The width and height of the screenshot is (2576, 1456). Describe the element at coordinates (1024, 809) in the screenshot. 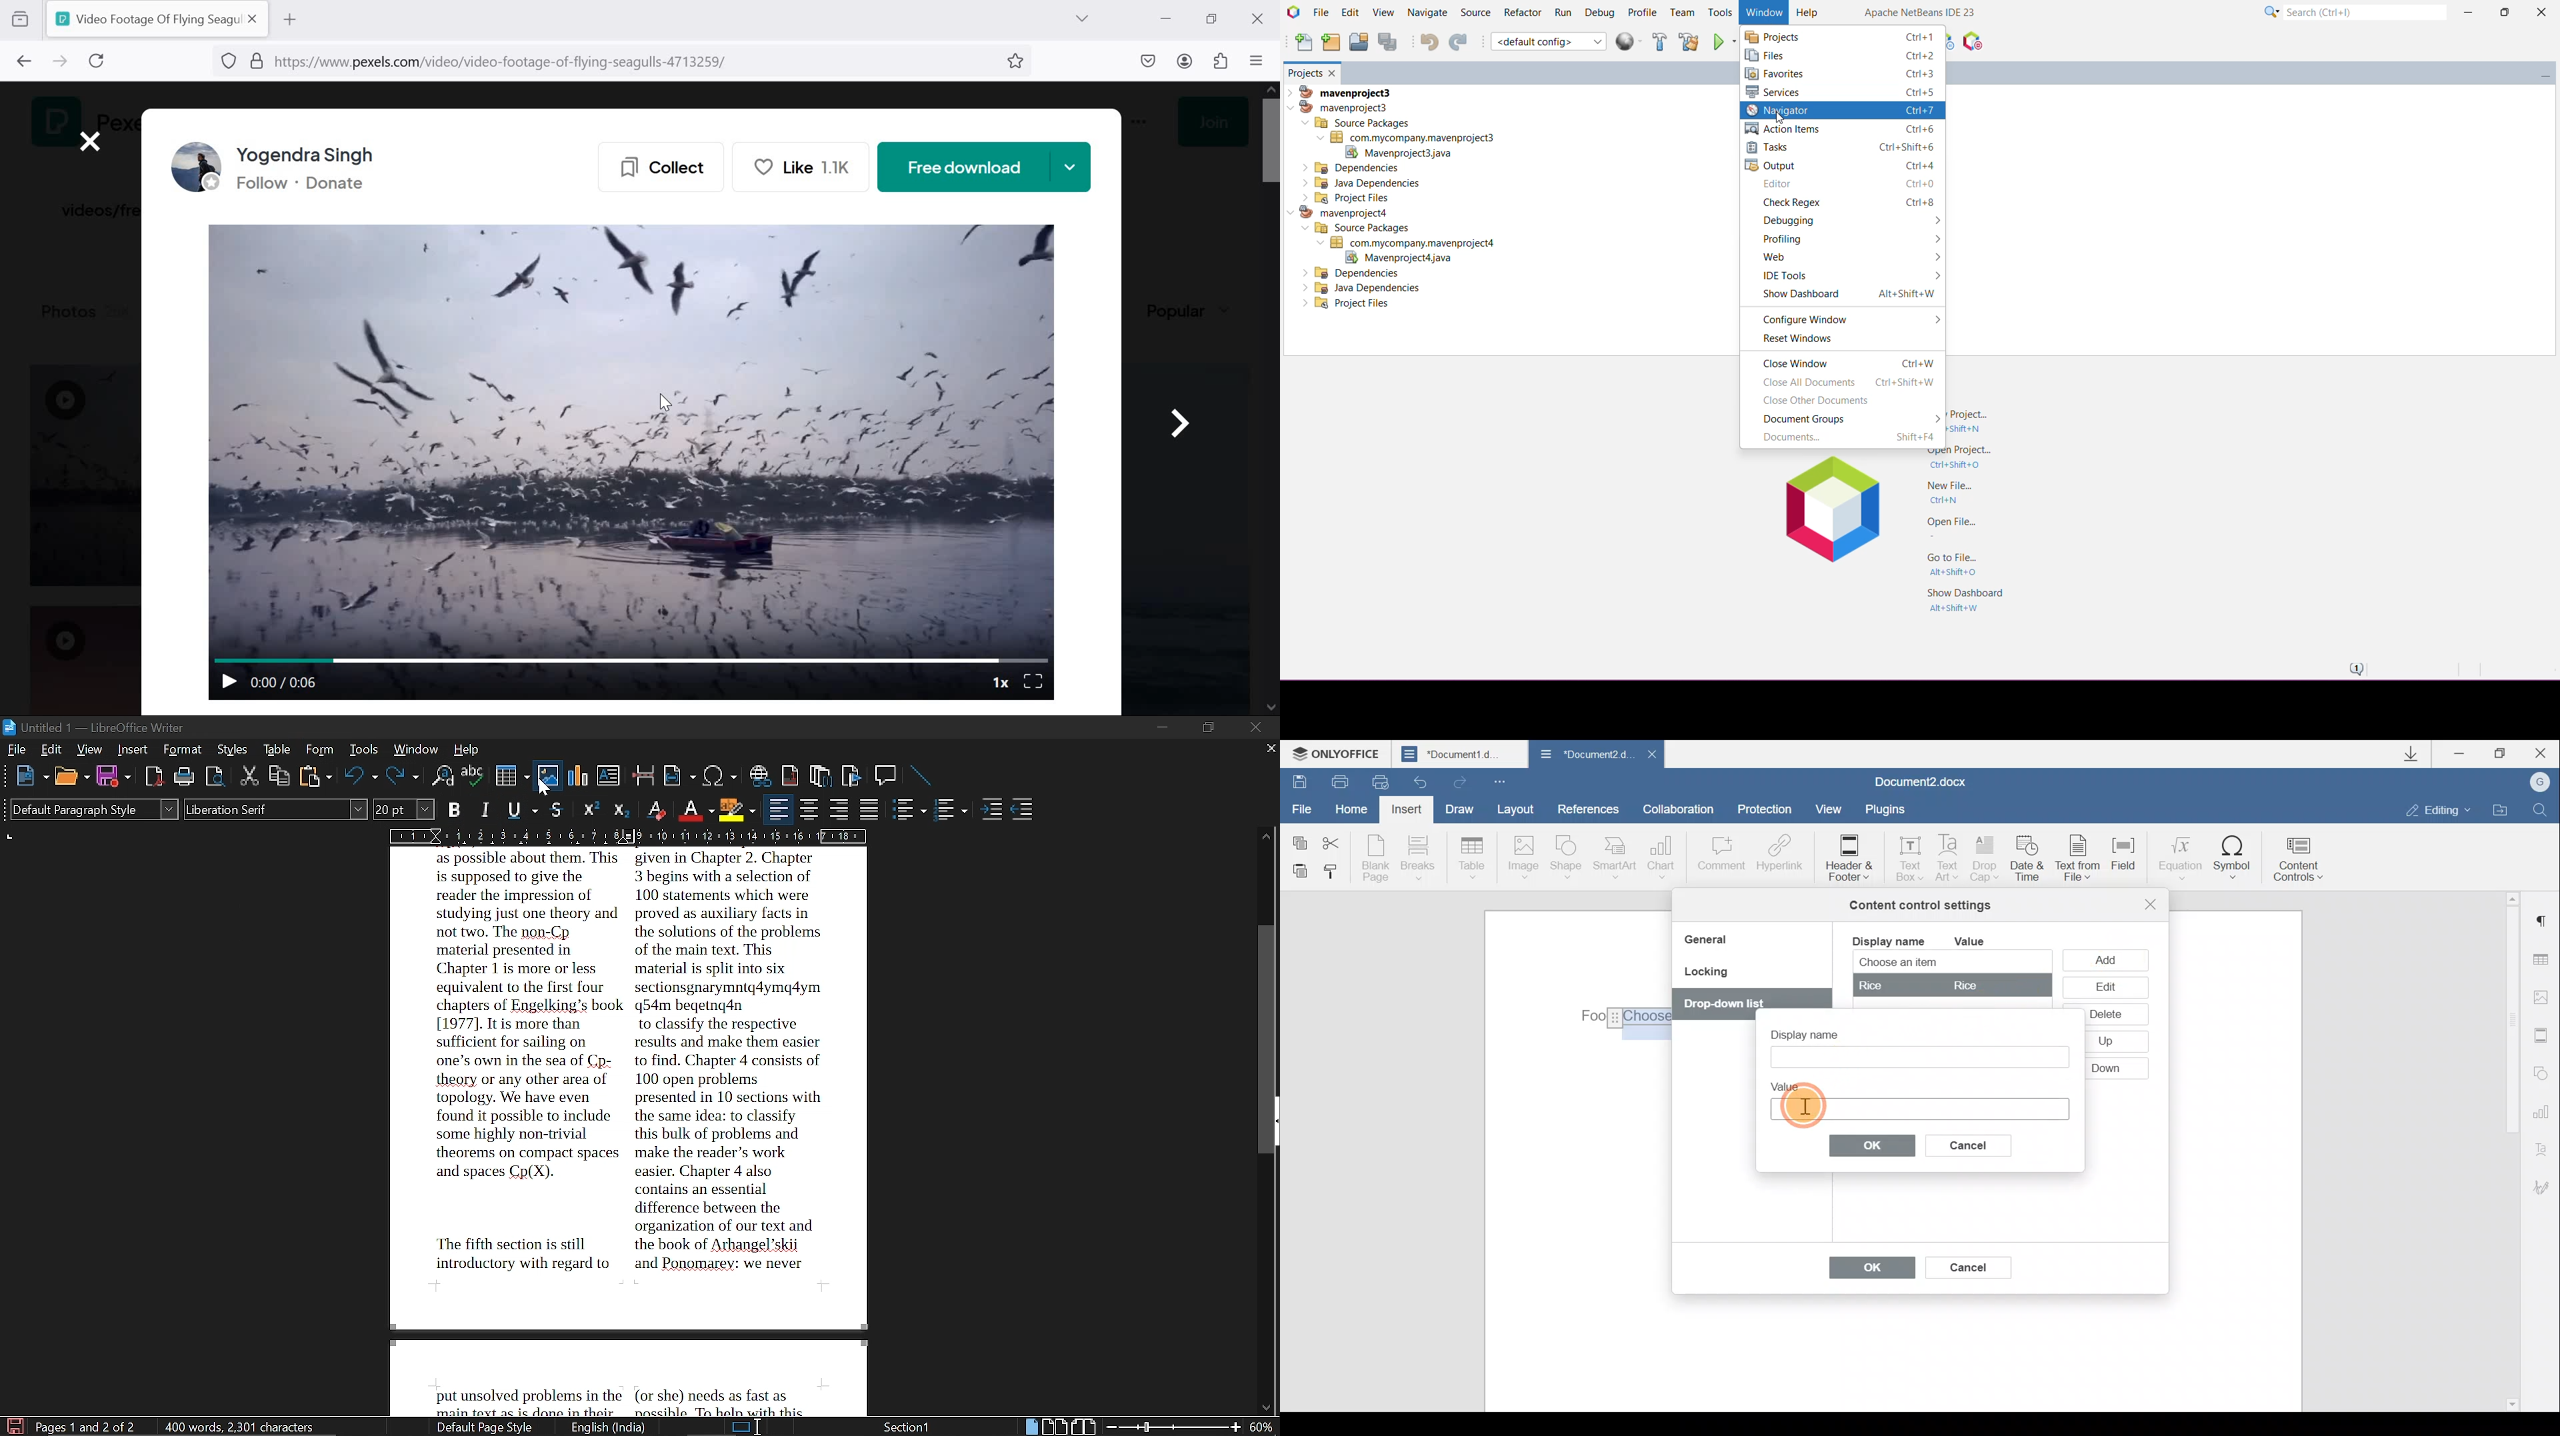

I see `decrease indent` at that location.